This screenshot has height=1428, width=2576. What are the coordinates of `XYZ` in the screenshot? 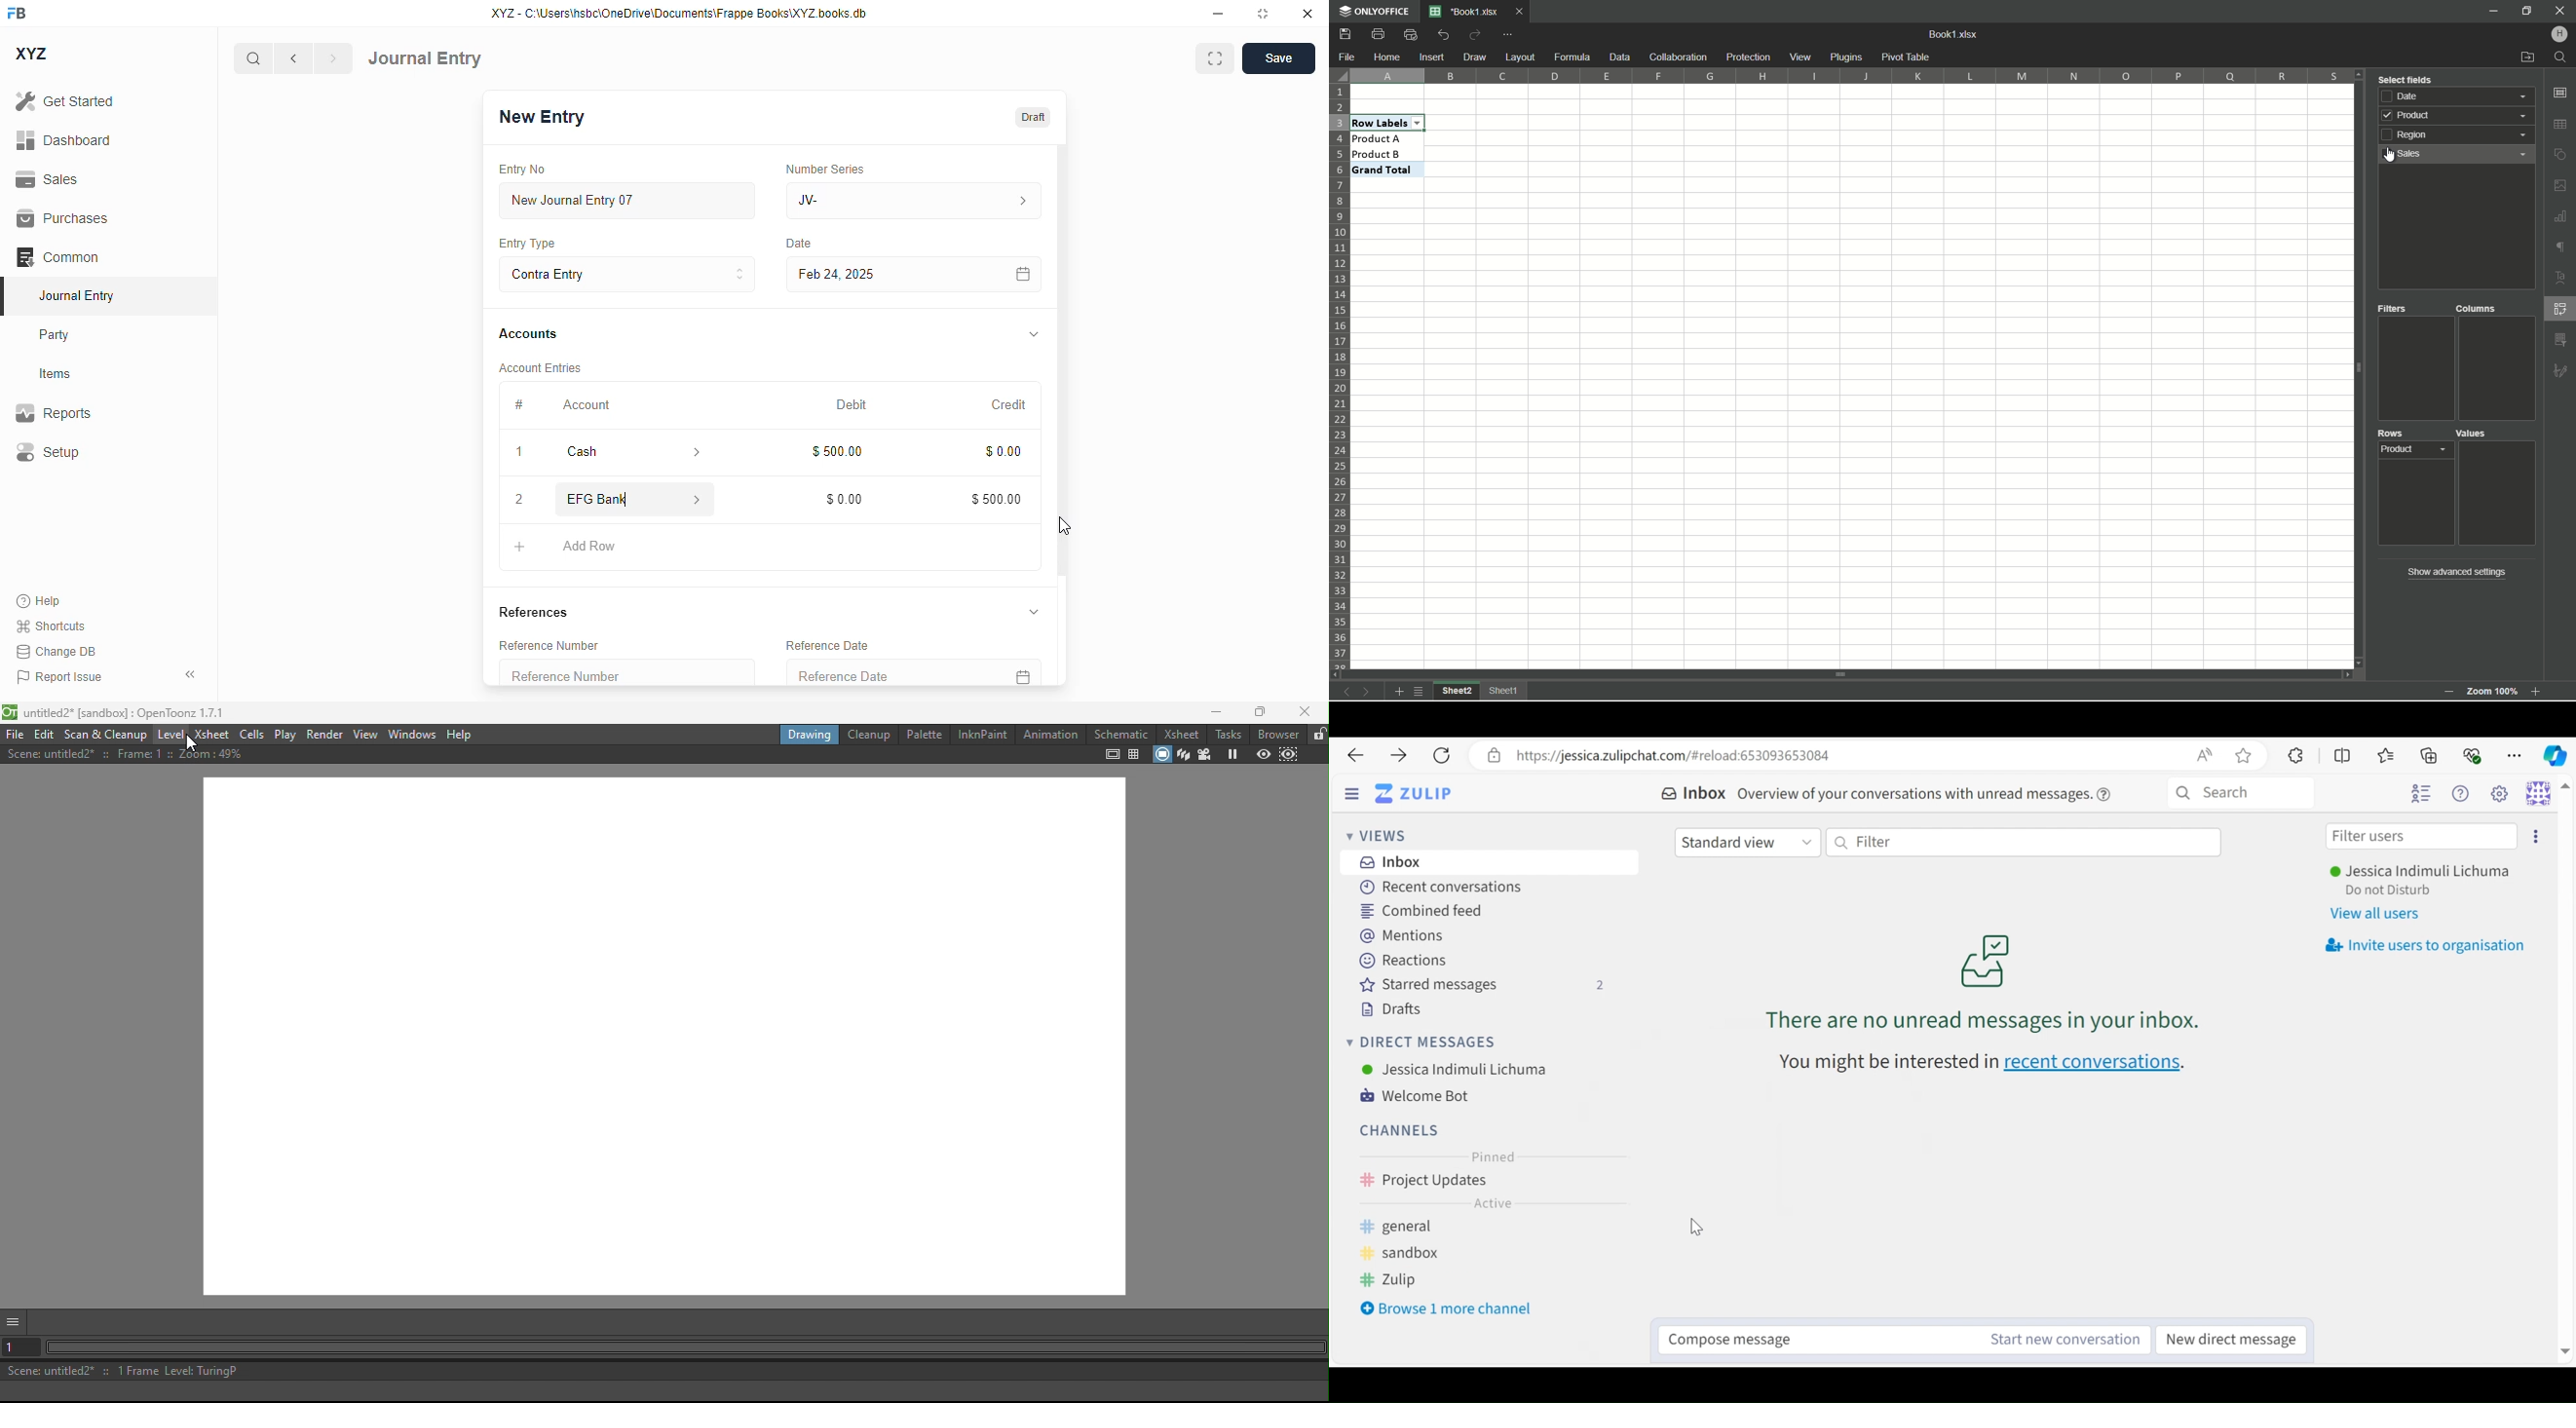 It's located at (30, 54).